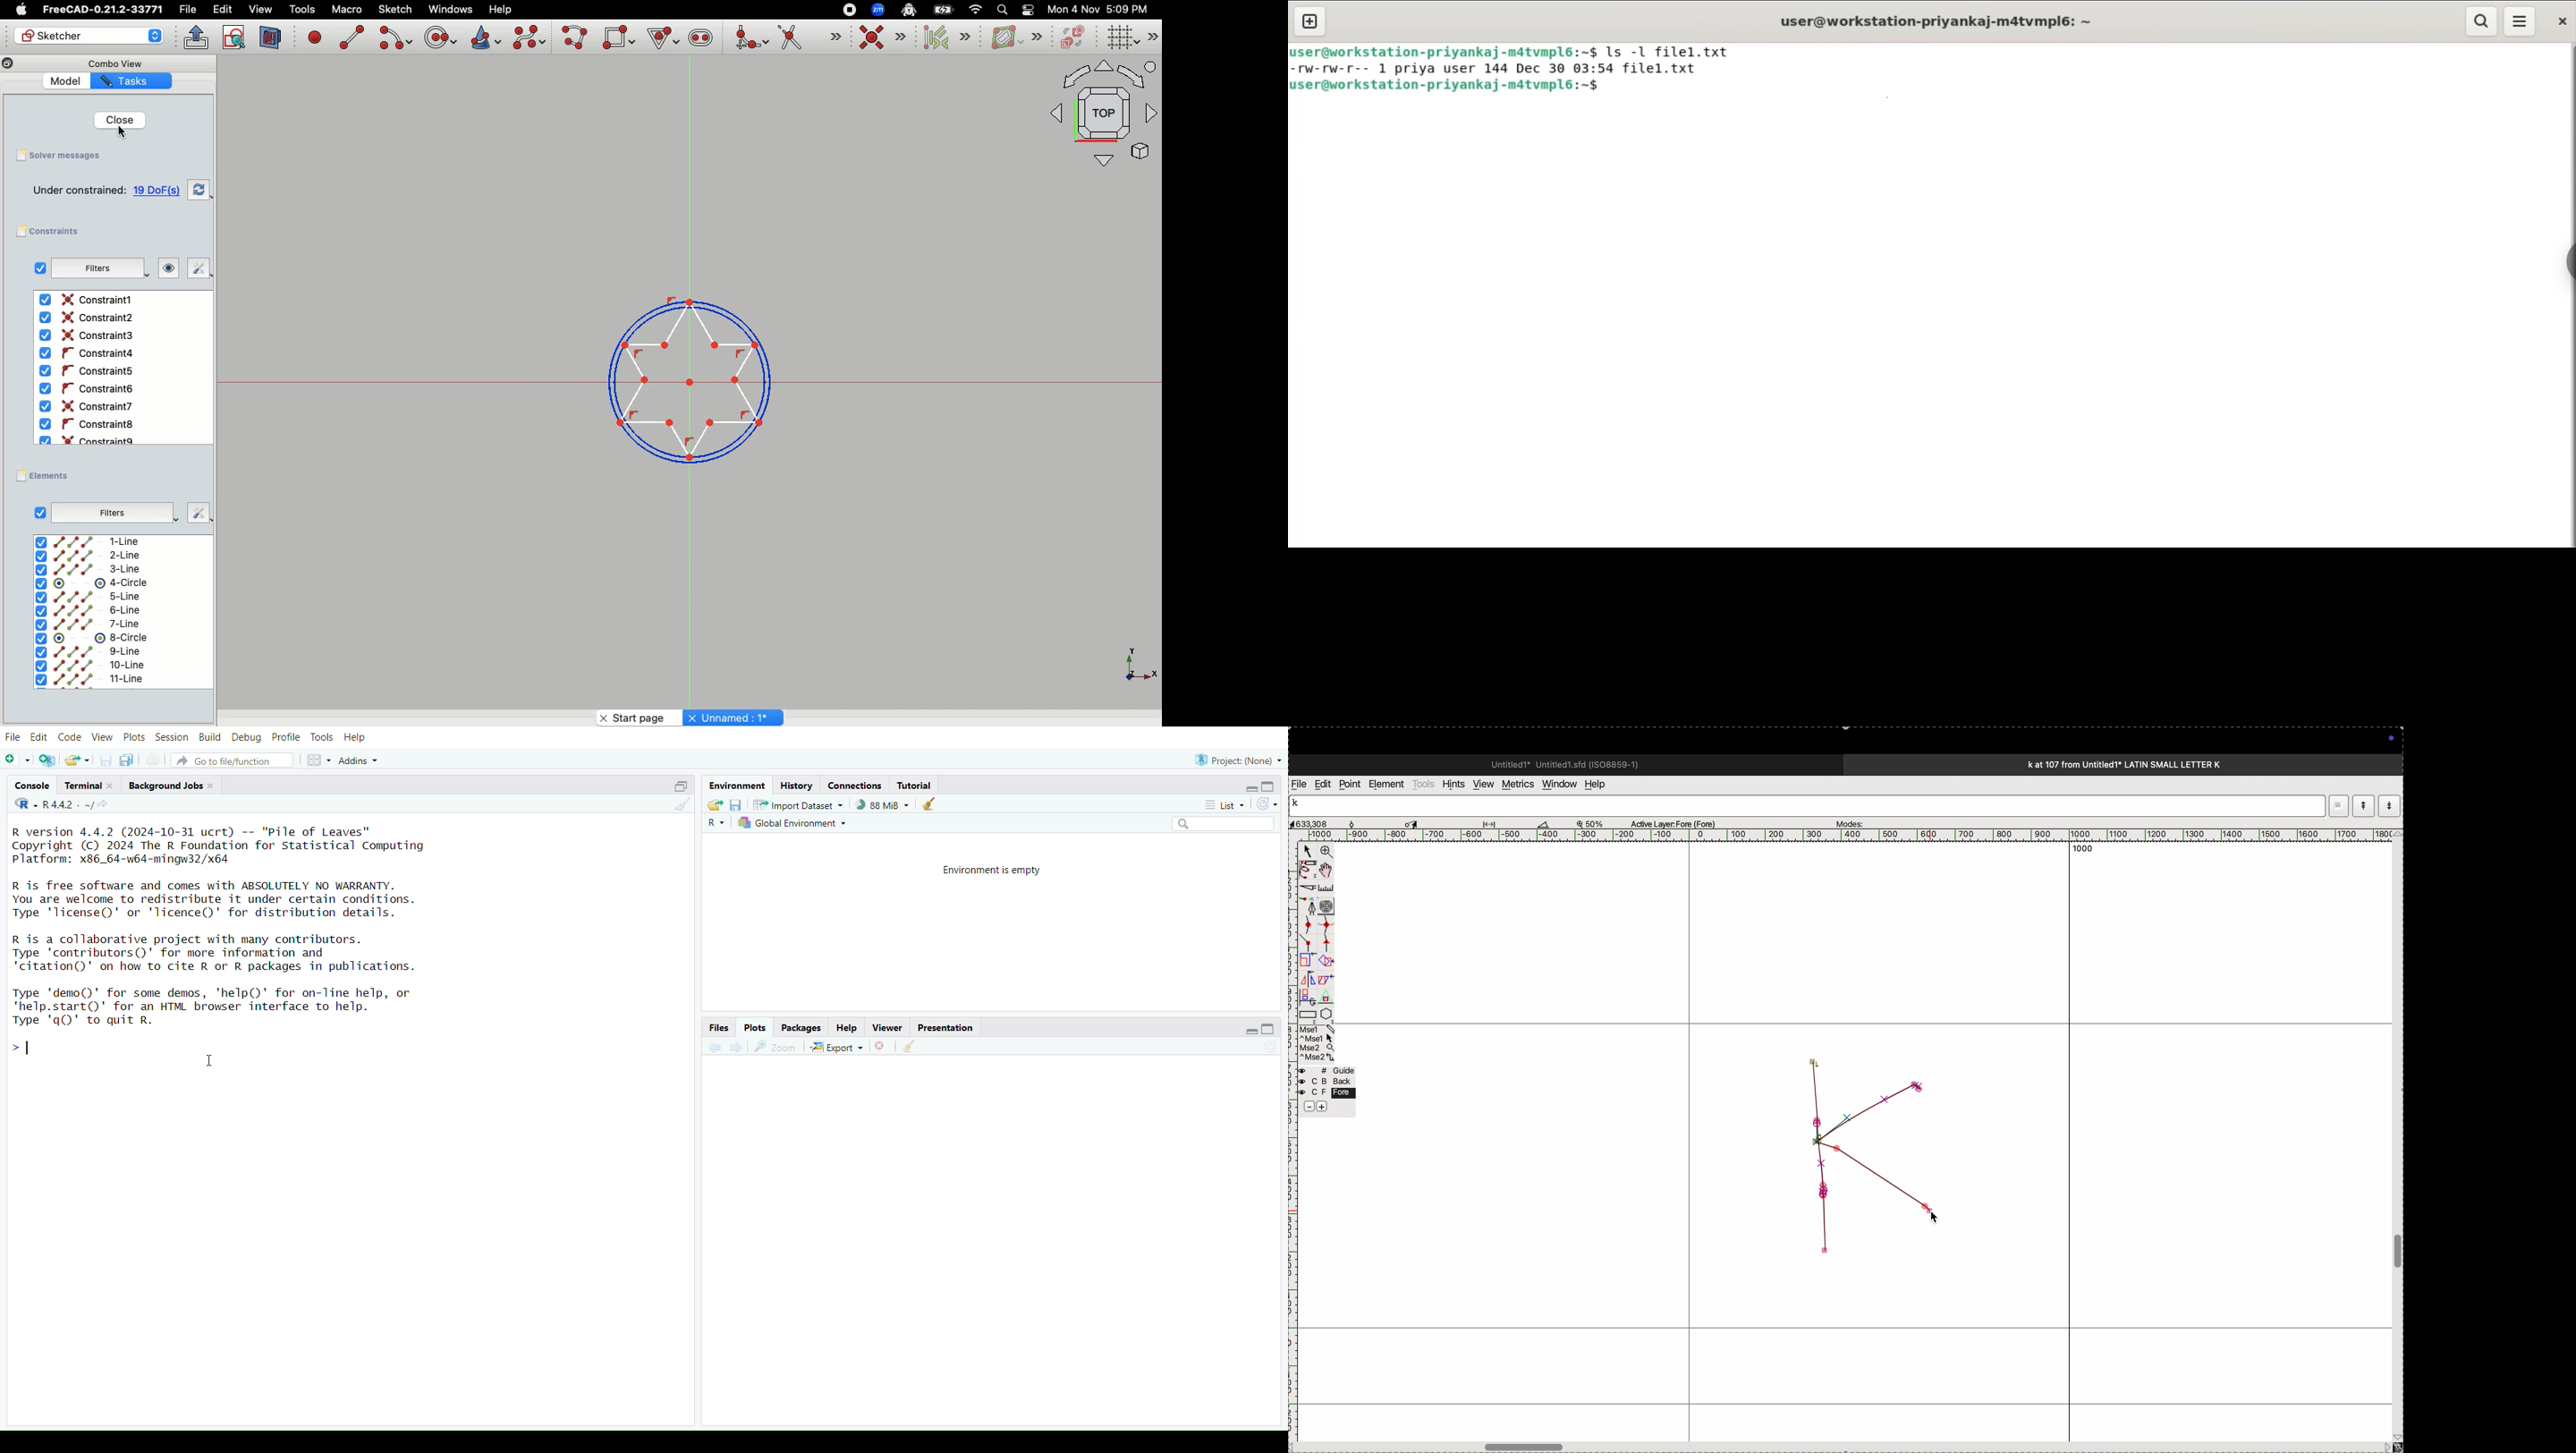  Describe the element at coordinates (715, 1048) in the screenshot. I see `backward` at that location.